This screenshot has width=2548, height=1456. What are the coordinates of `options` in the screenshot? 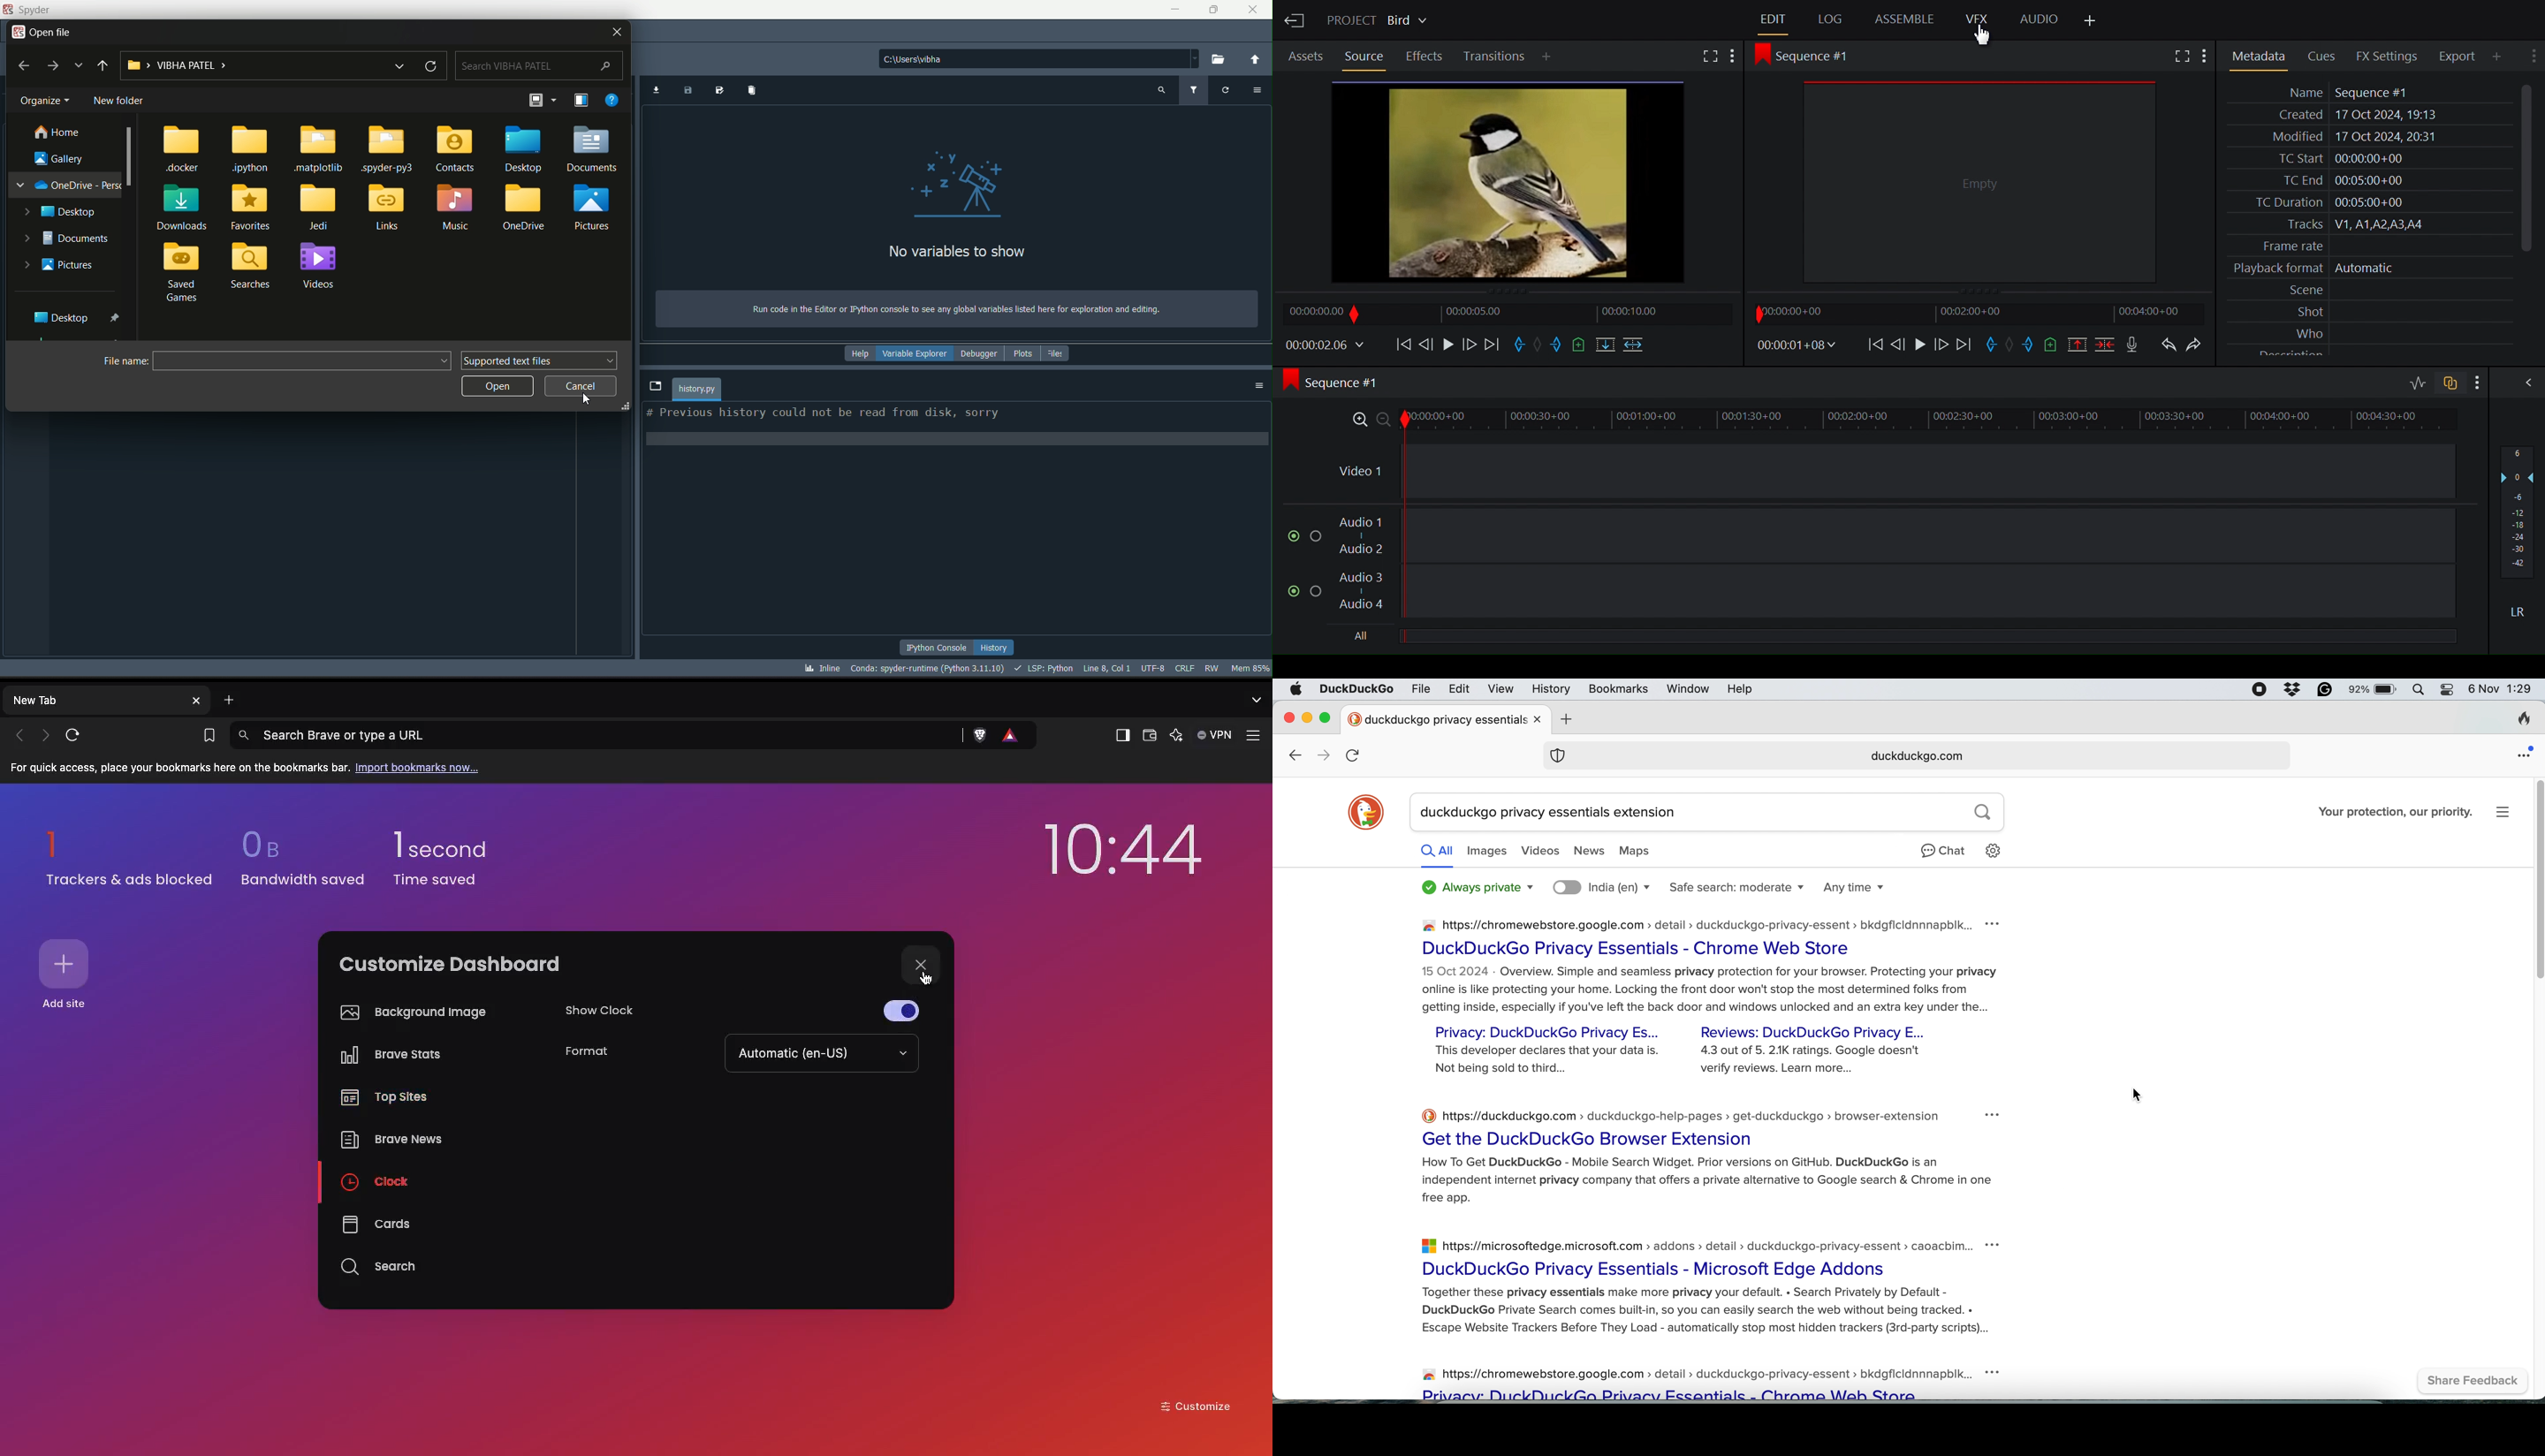 It's located at (1255, 92).